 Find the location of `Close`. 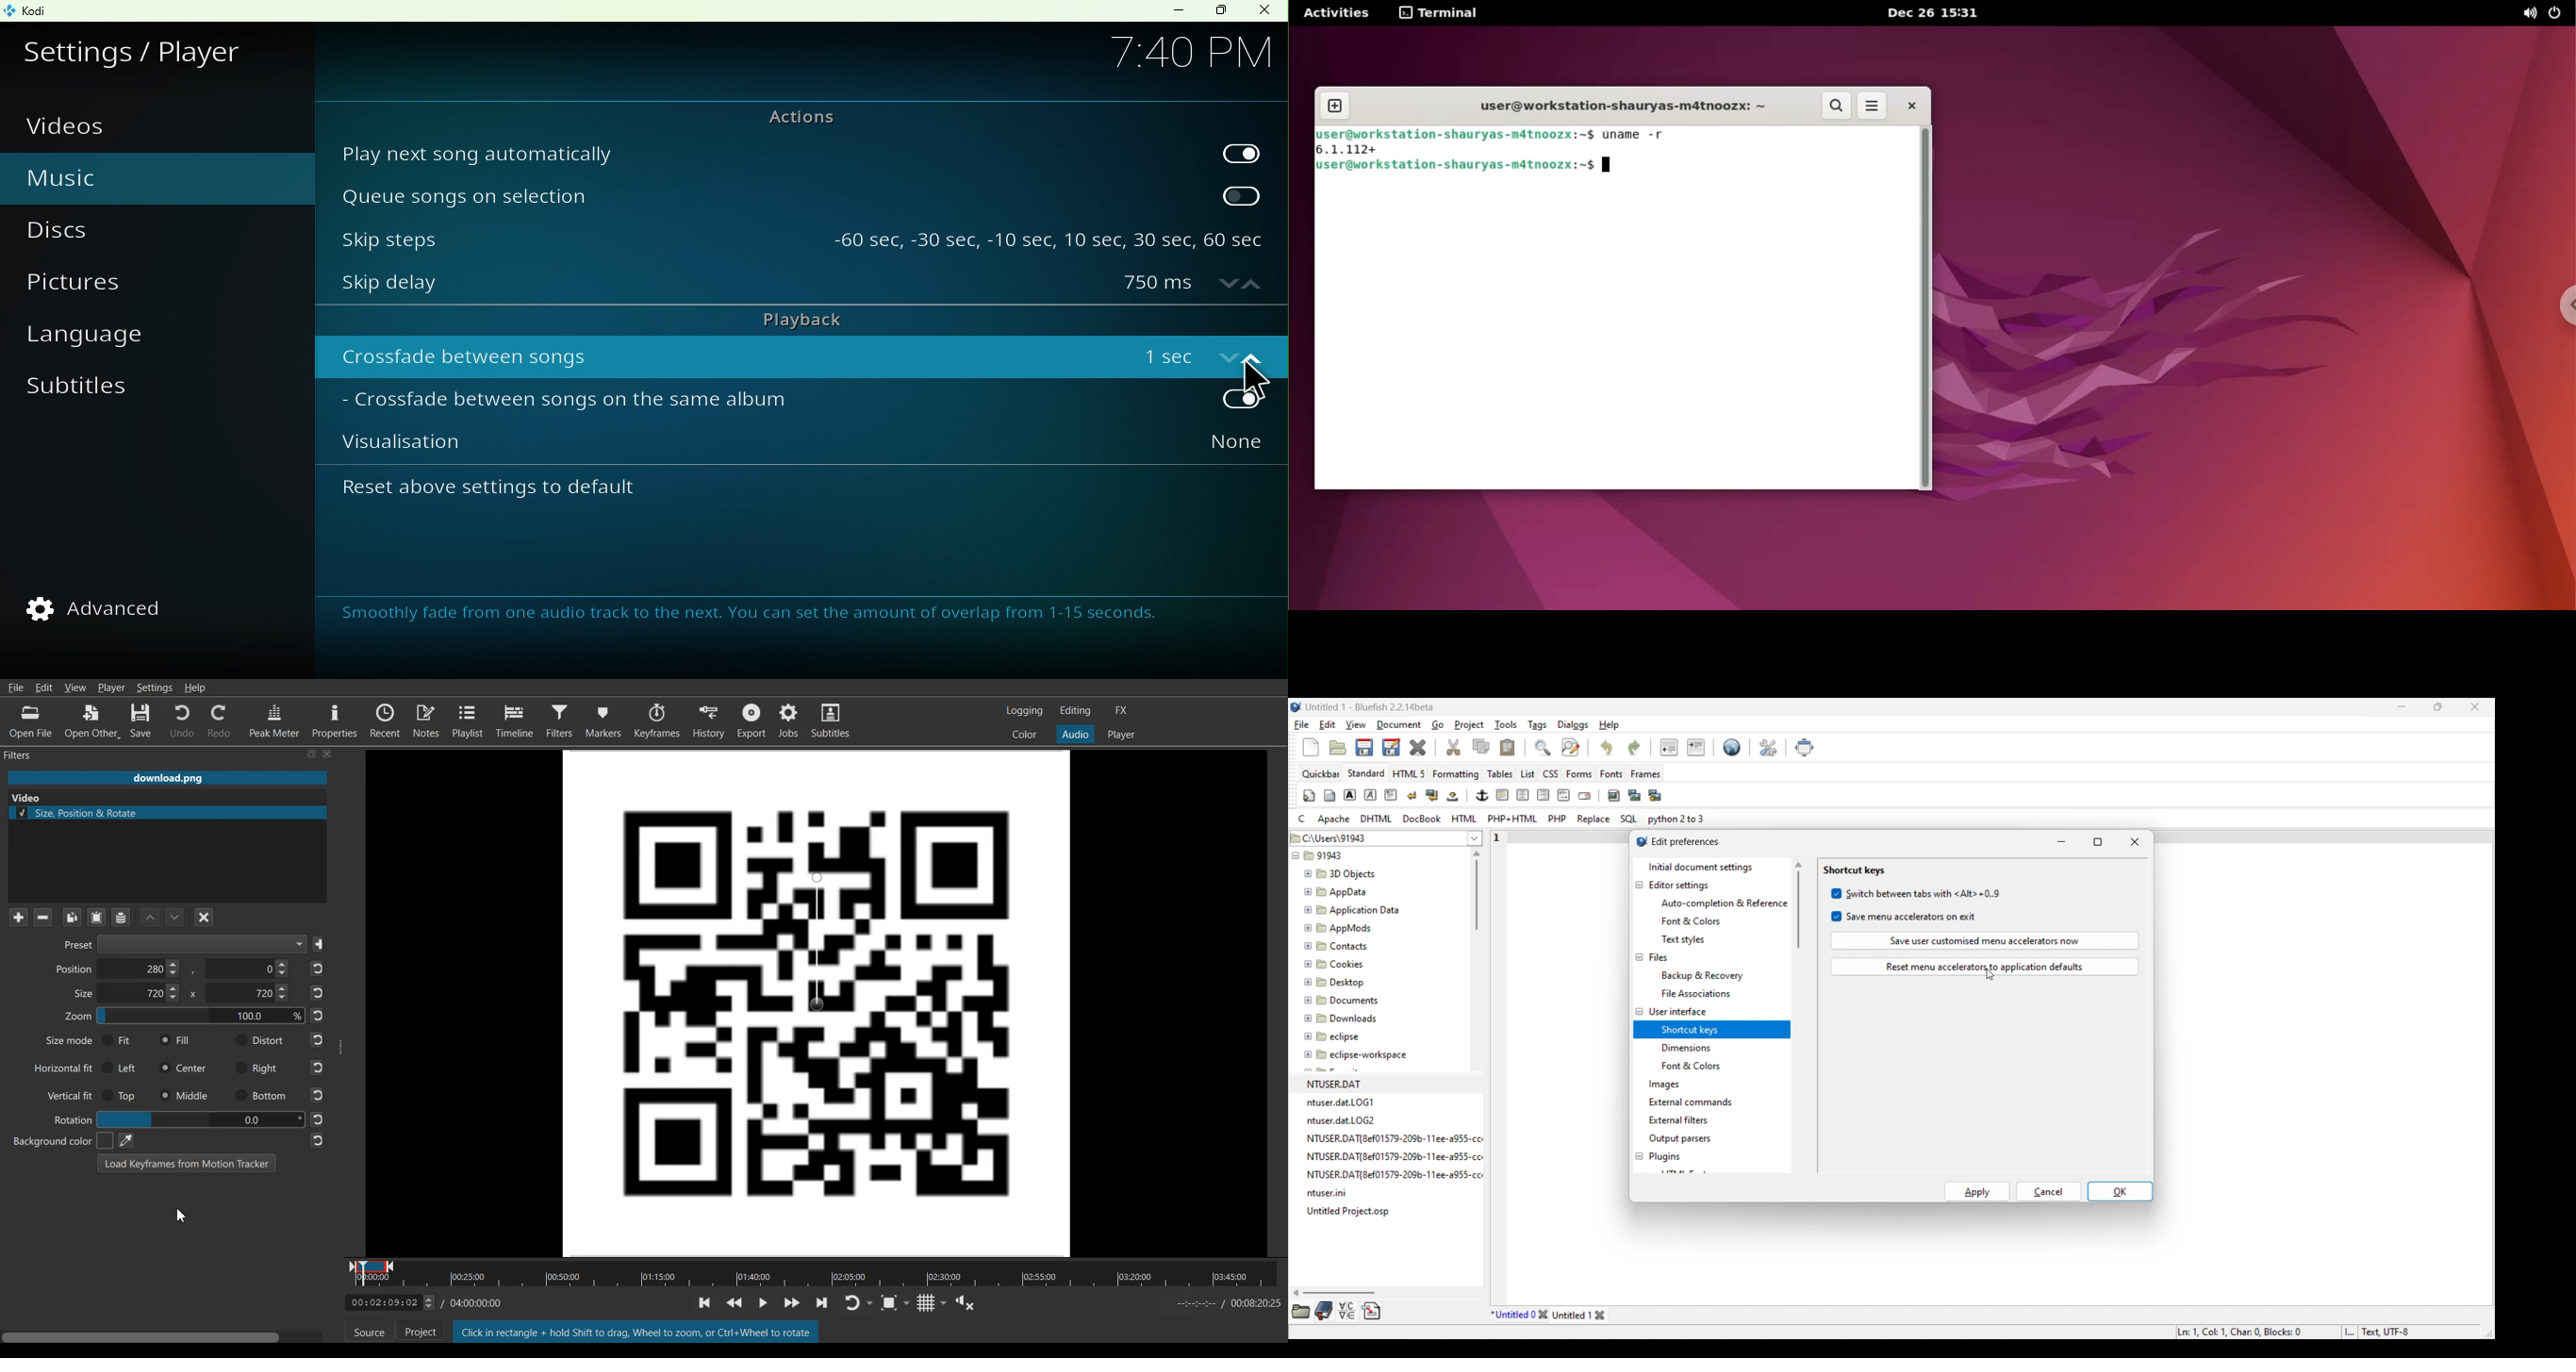

Close is located at coordinates (1263, 11).